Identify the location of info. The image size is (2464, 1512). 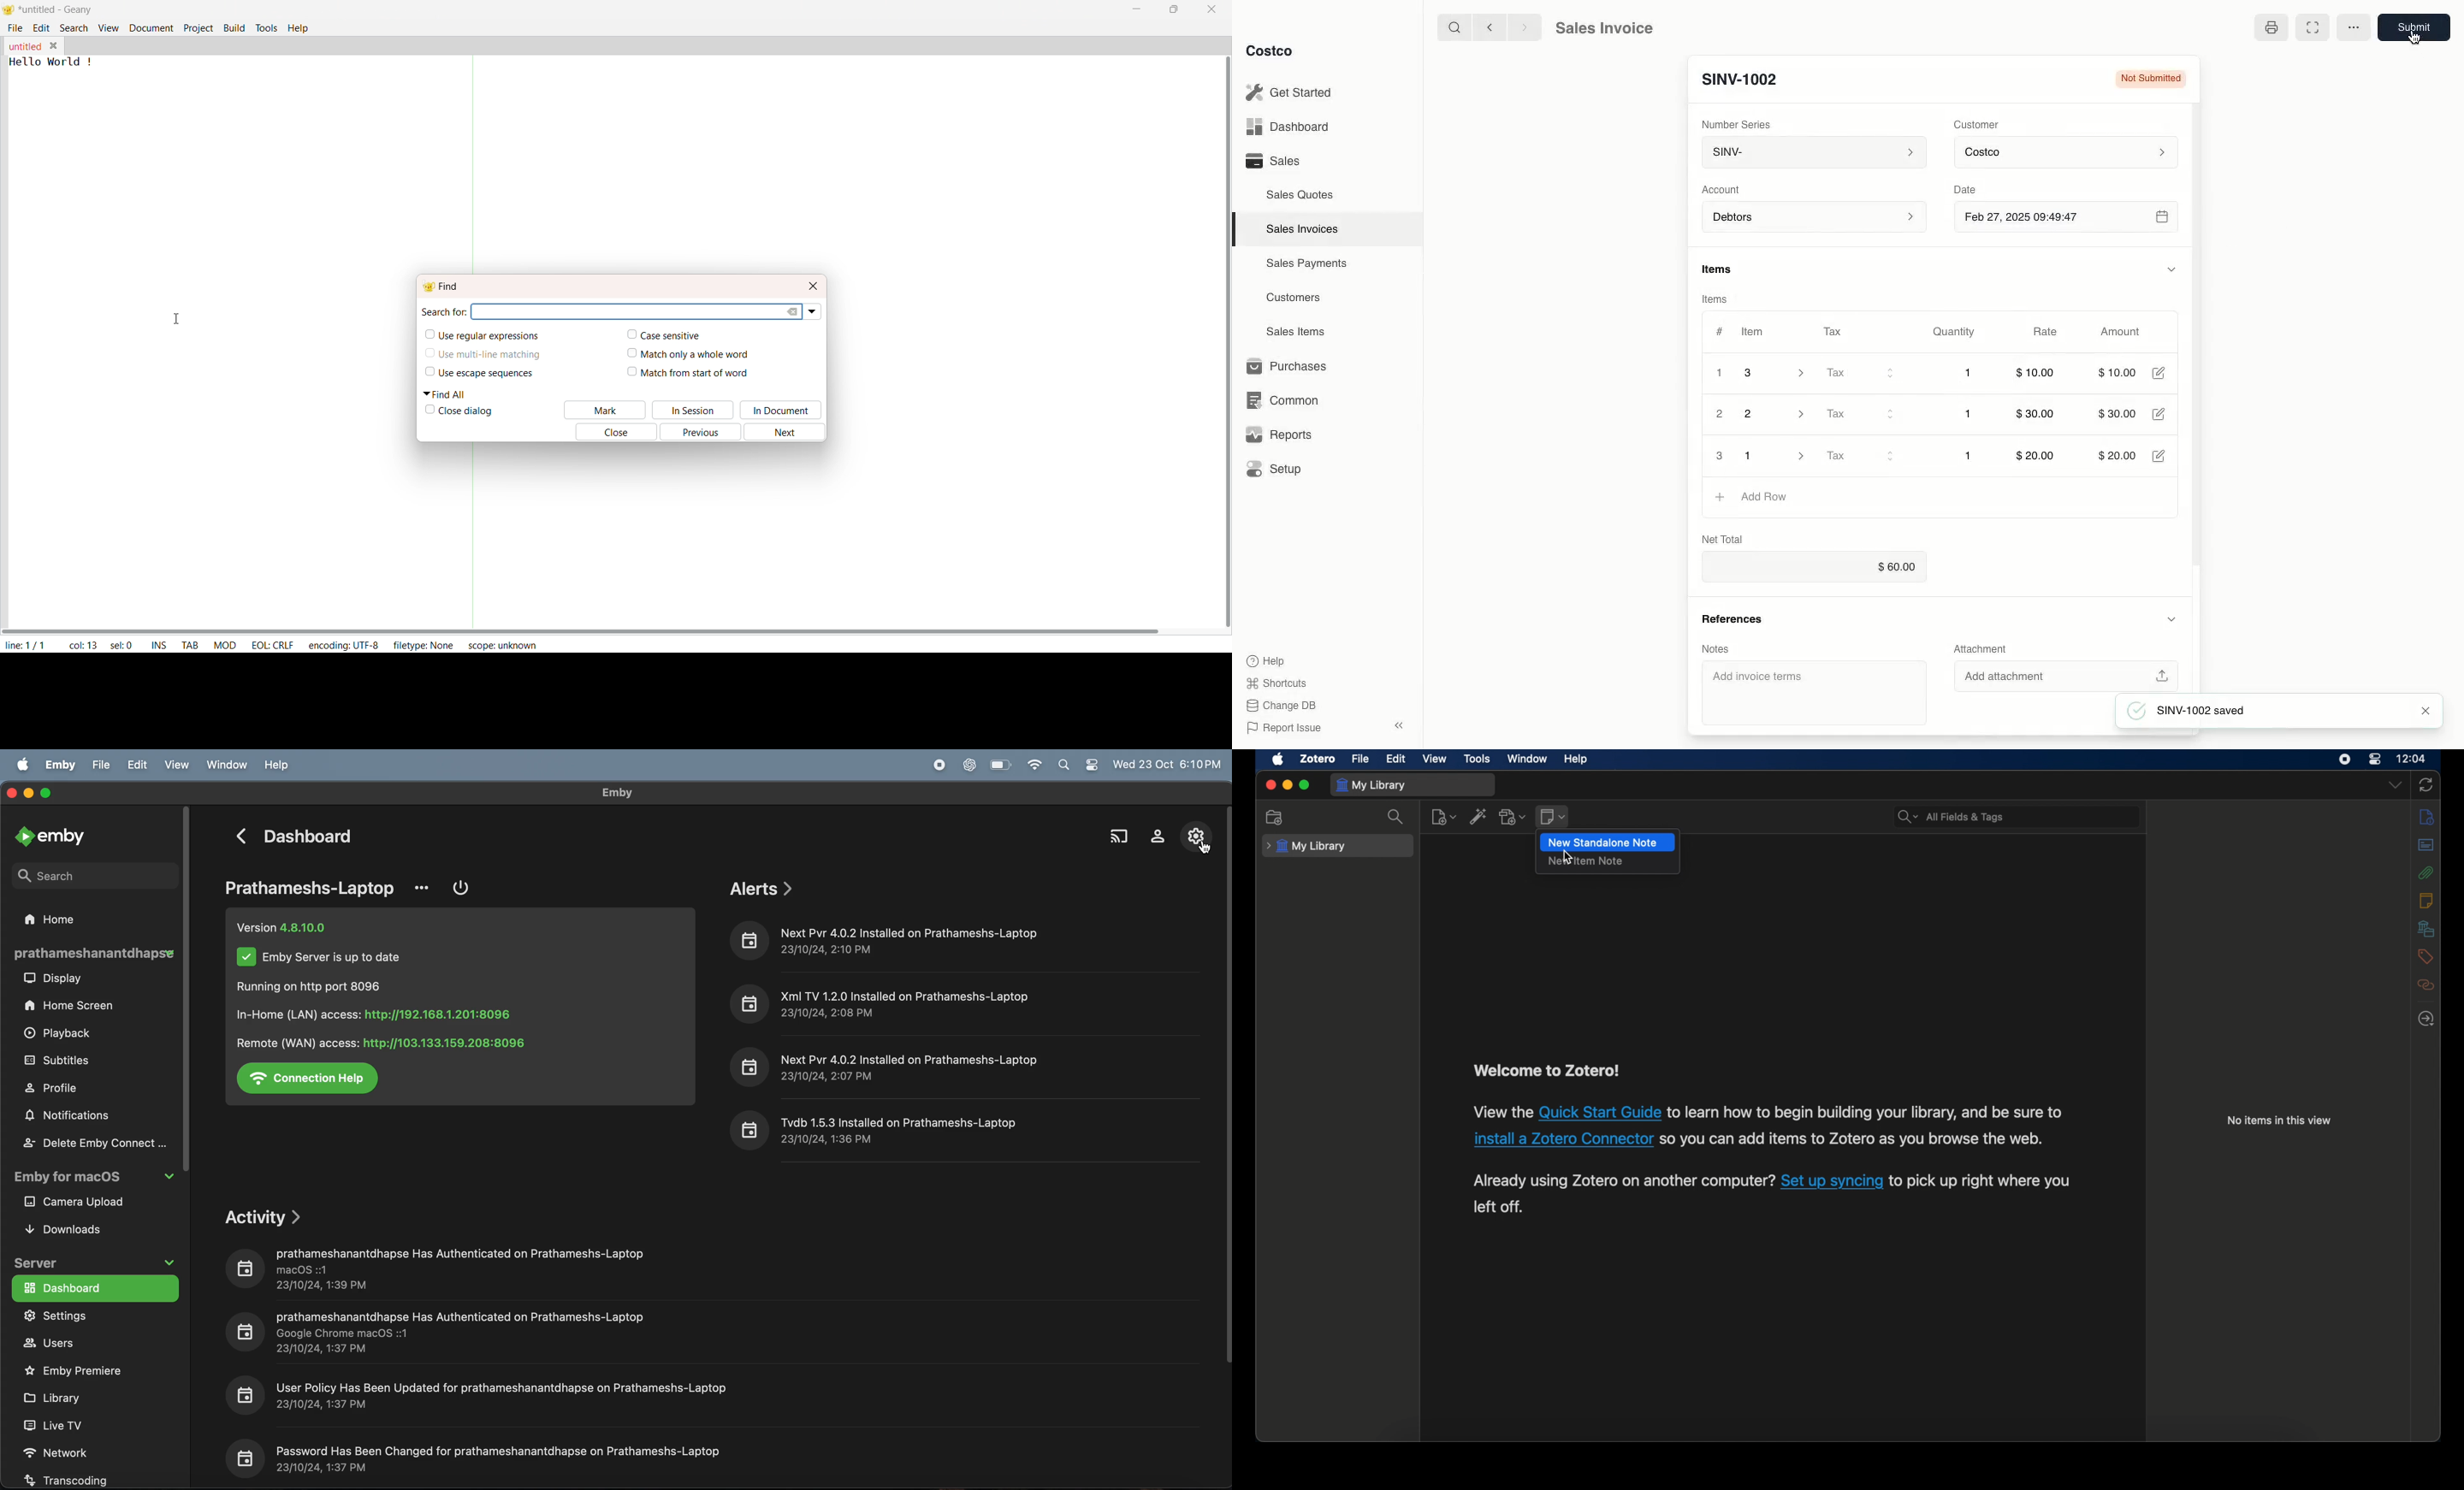
(2427, 817).